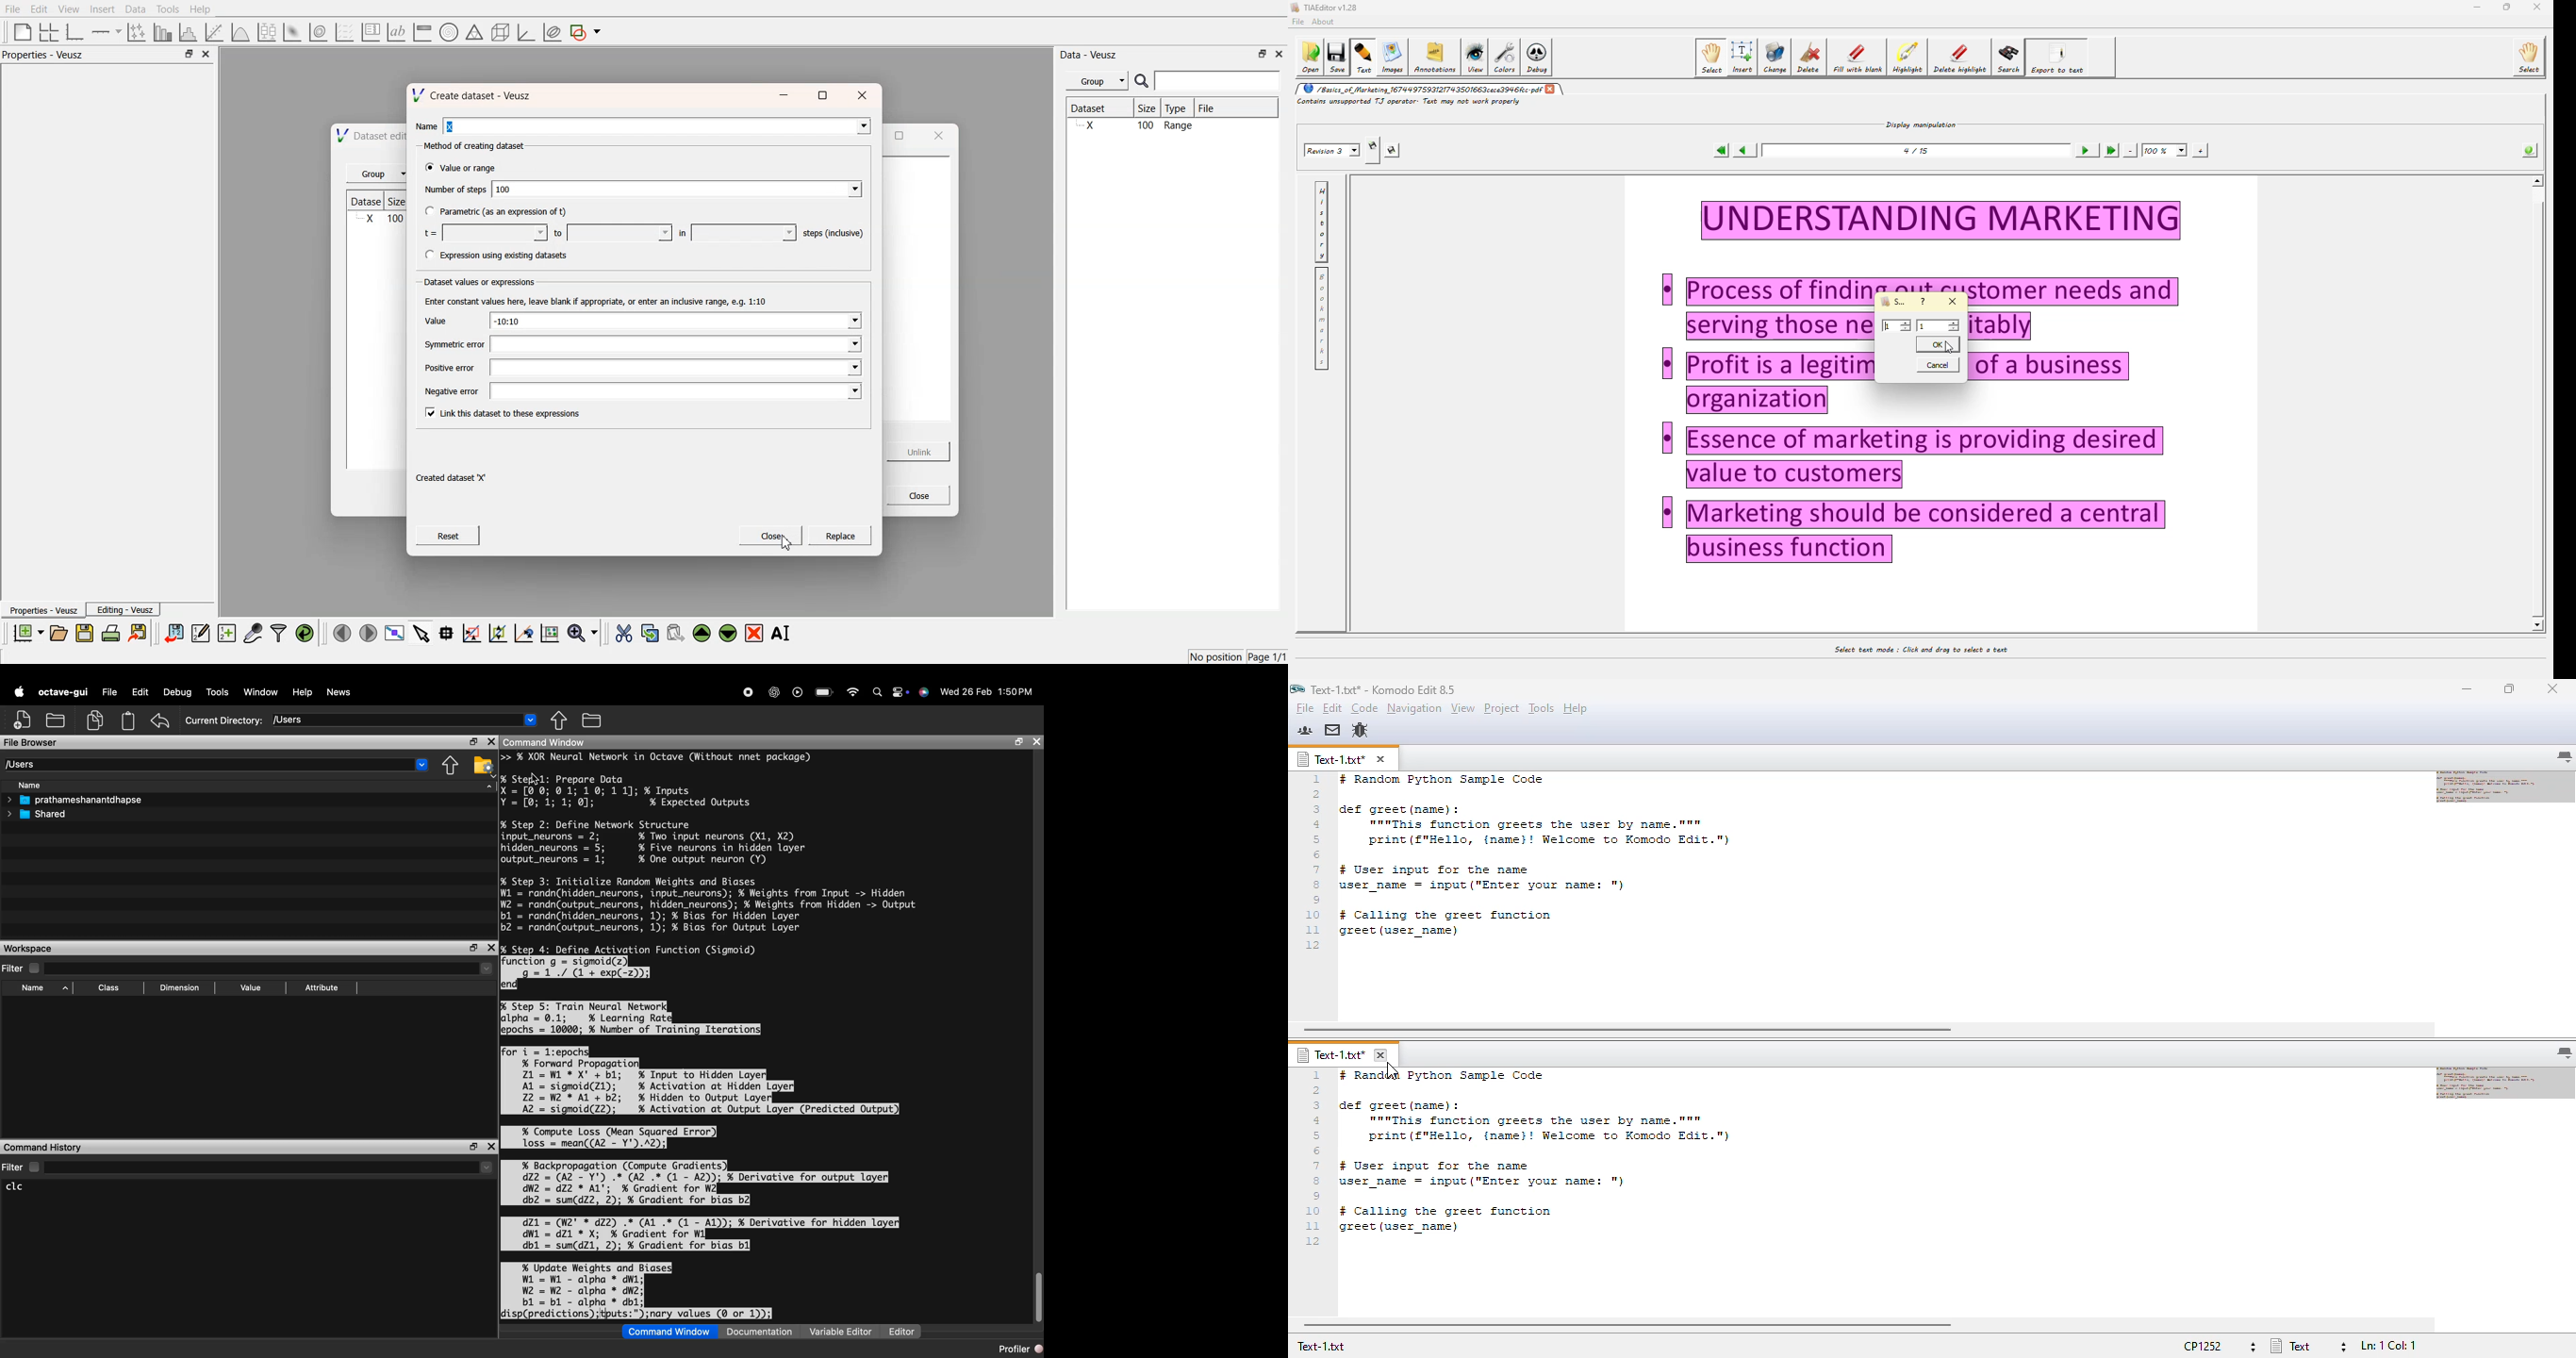 The width and height of the screenshot is (2576, 1372). I want to click on plot a vector set, so click(345, 32).